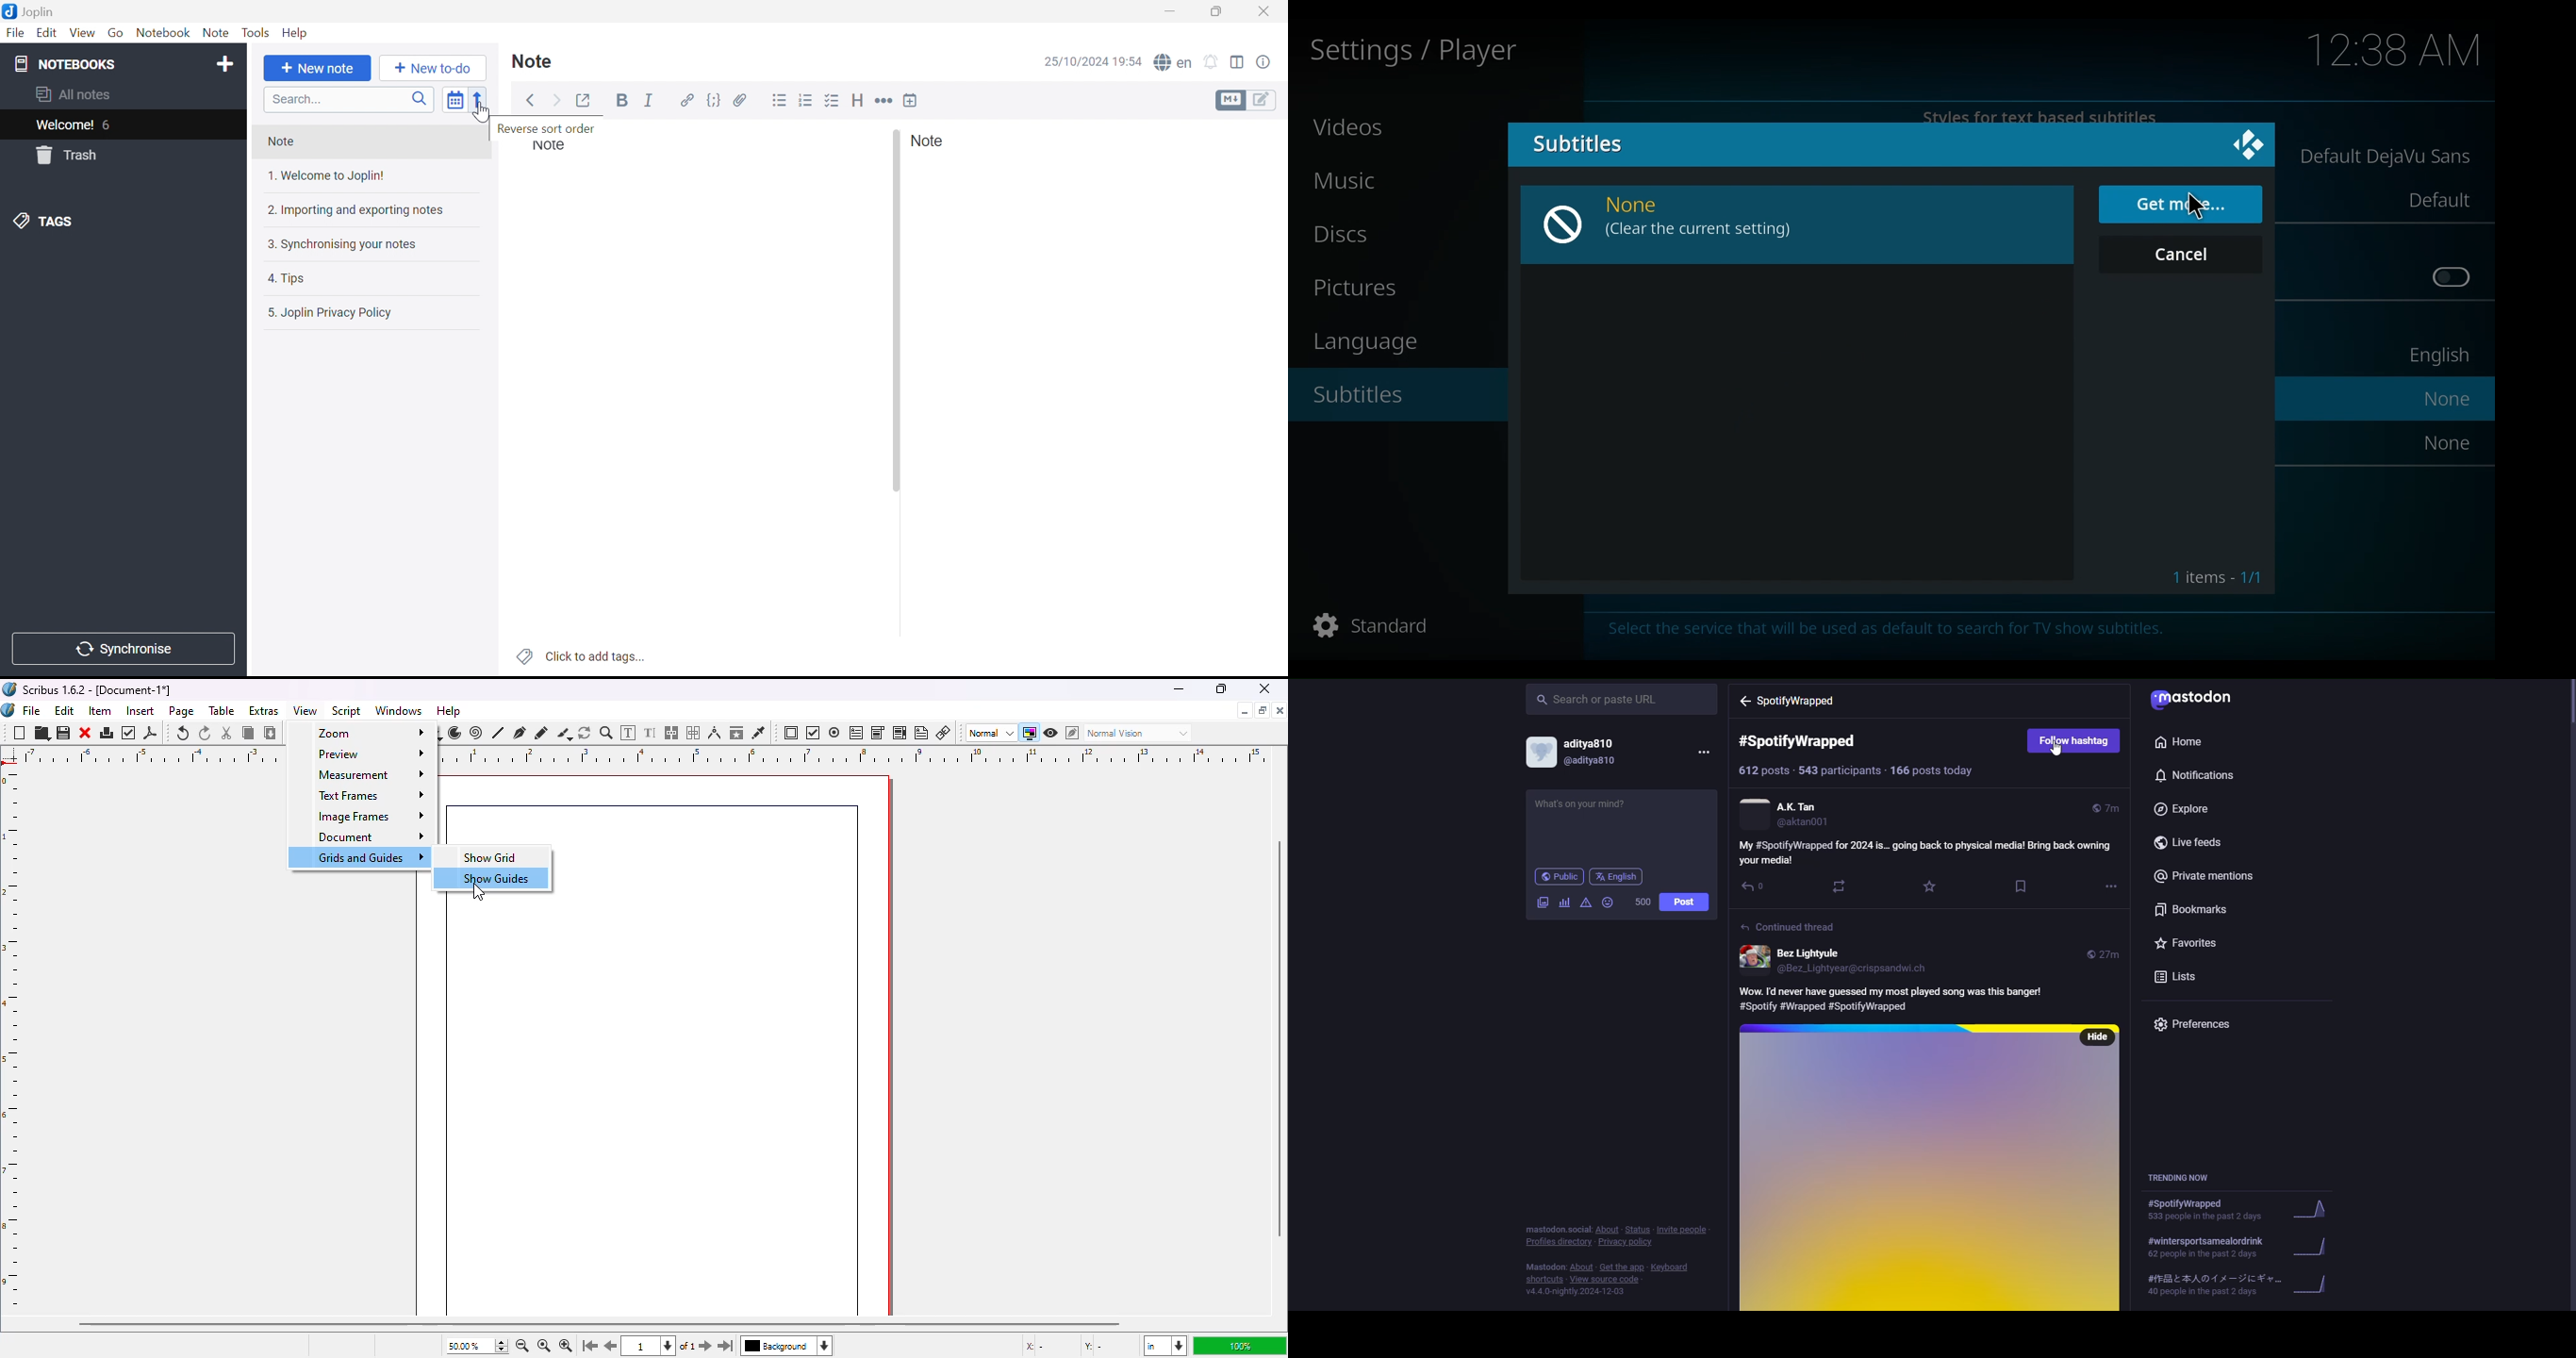  I want to click on undo, so click(183, 733).